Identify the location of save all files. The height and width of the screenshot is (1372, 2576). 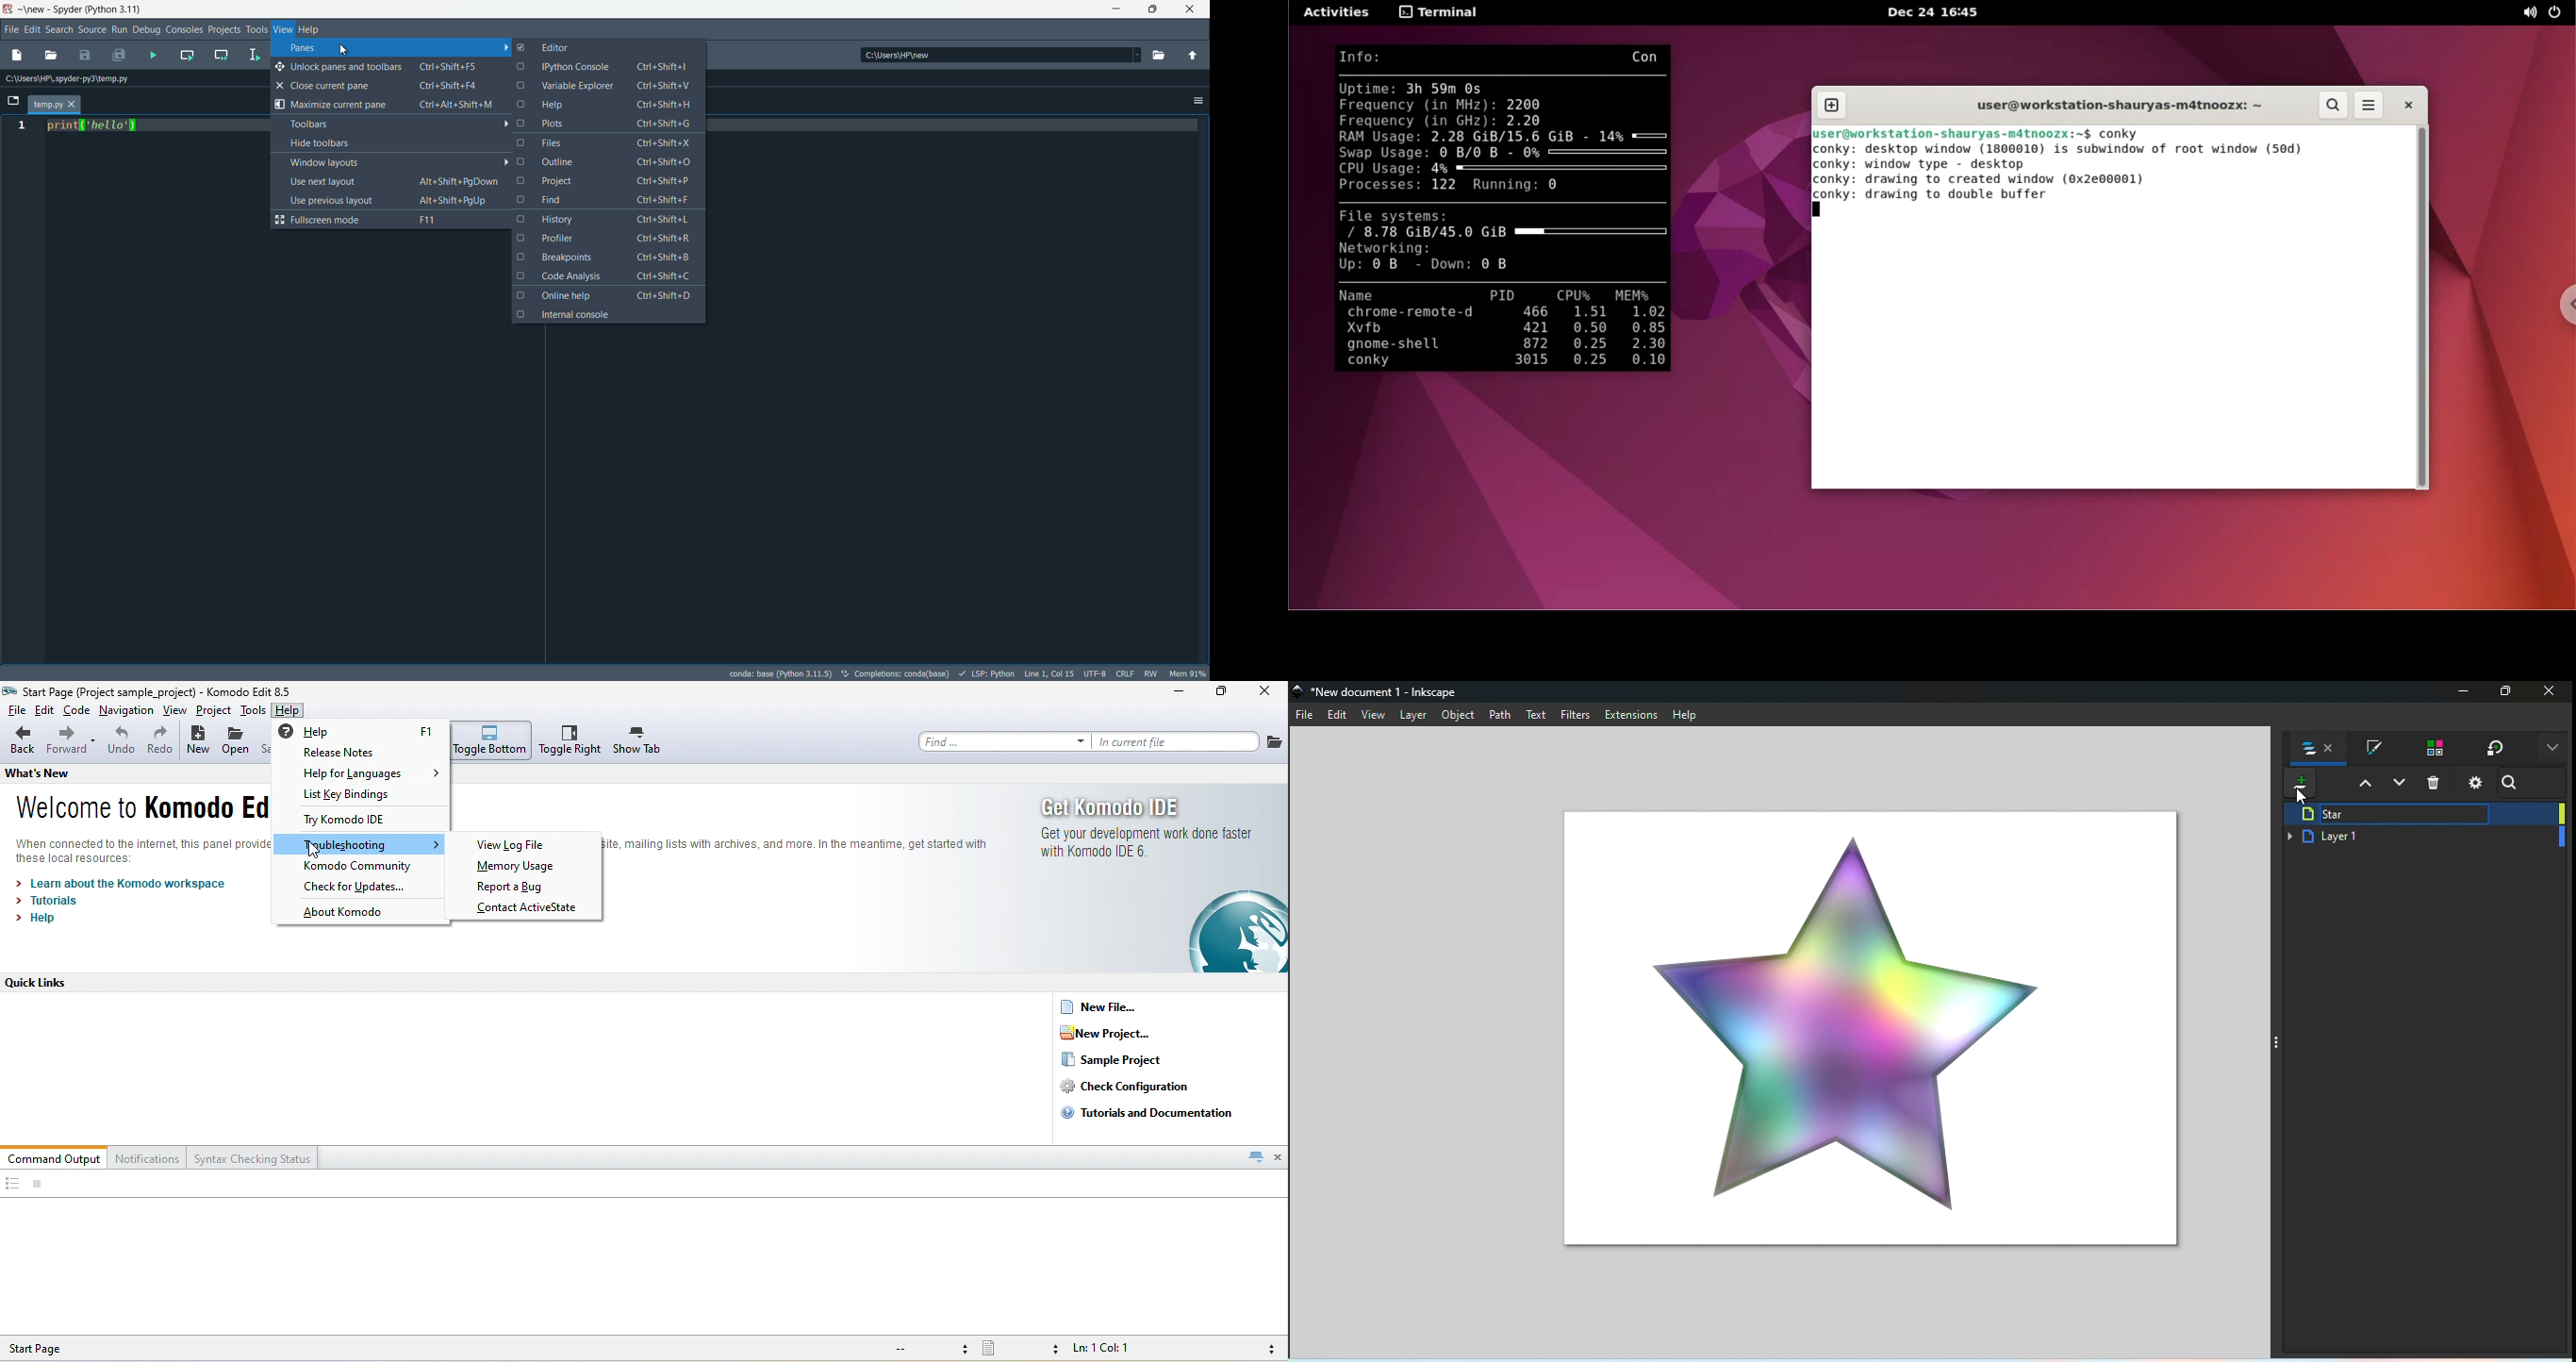
(120, 54).